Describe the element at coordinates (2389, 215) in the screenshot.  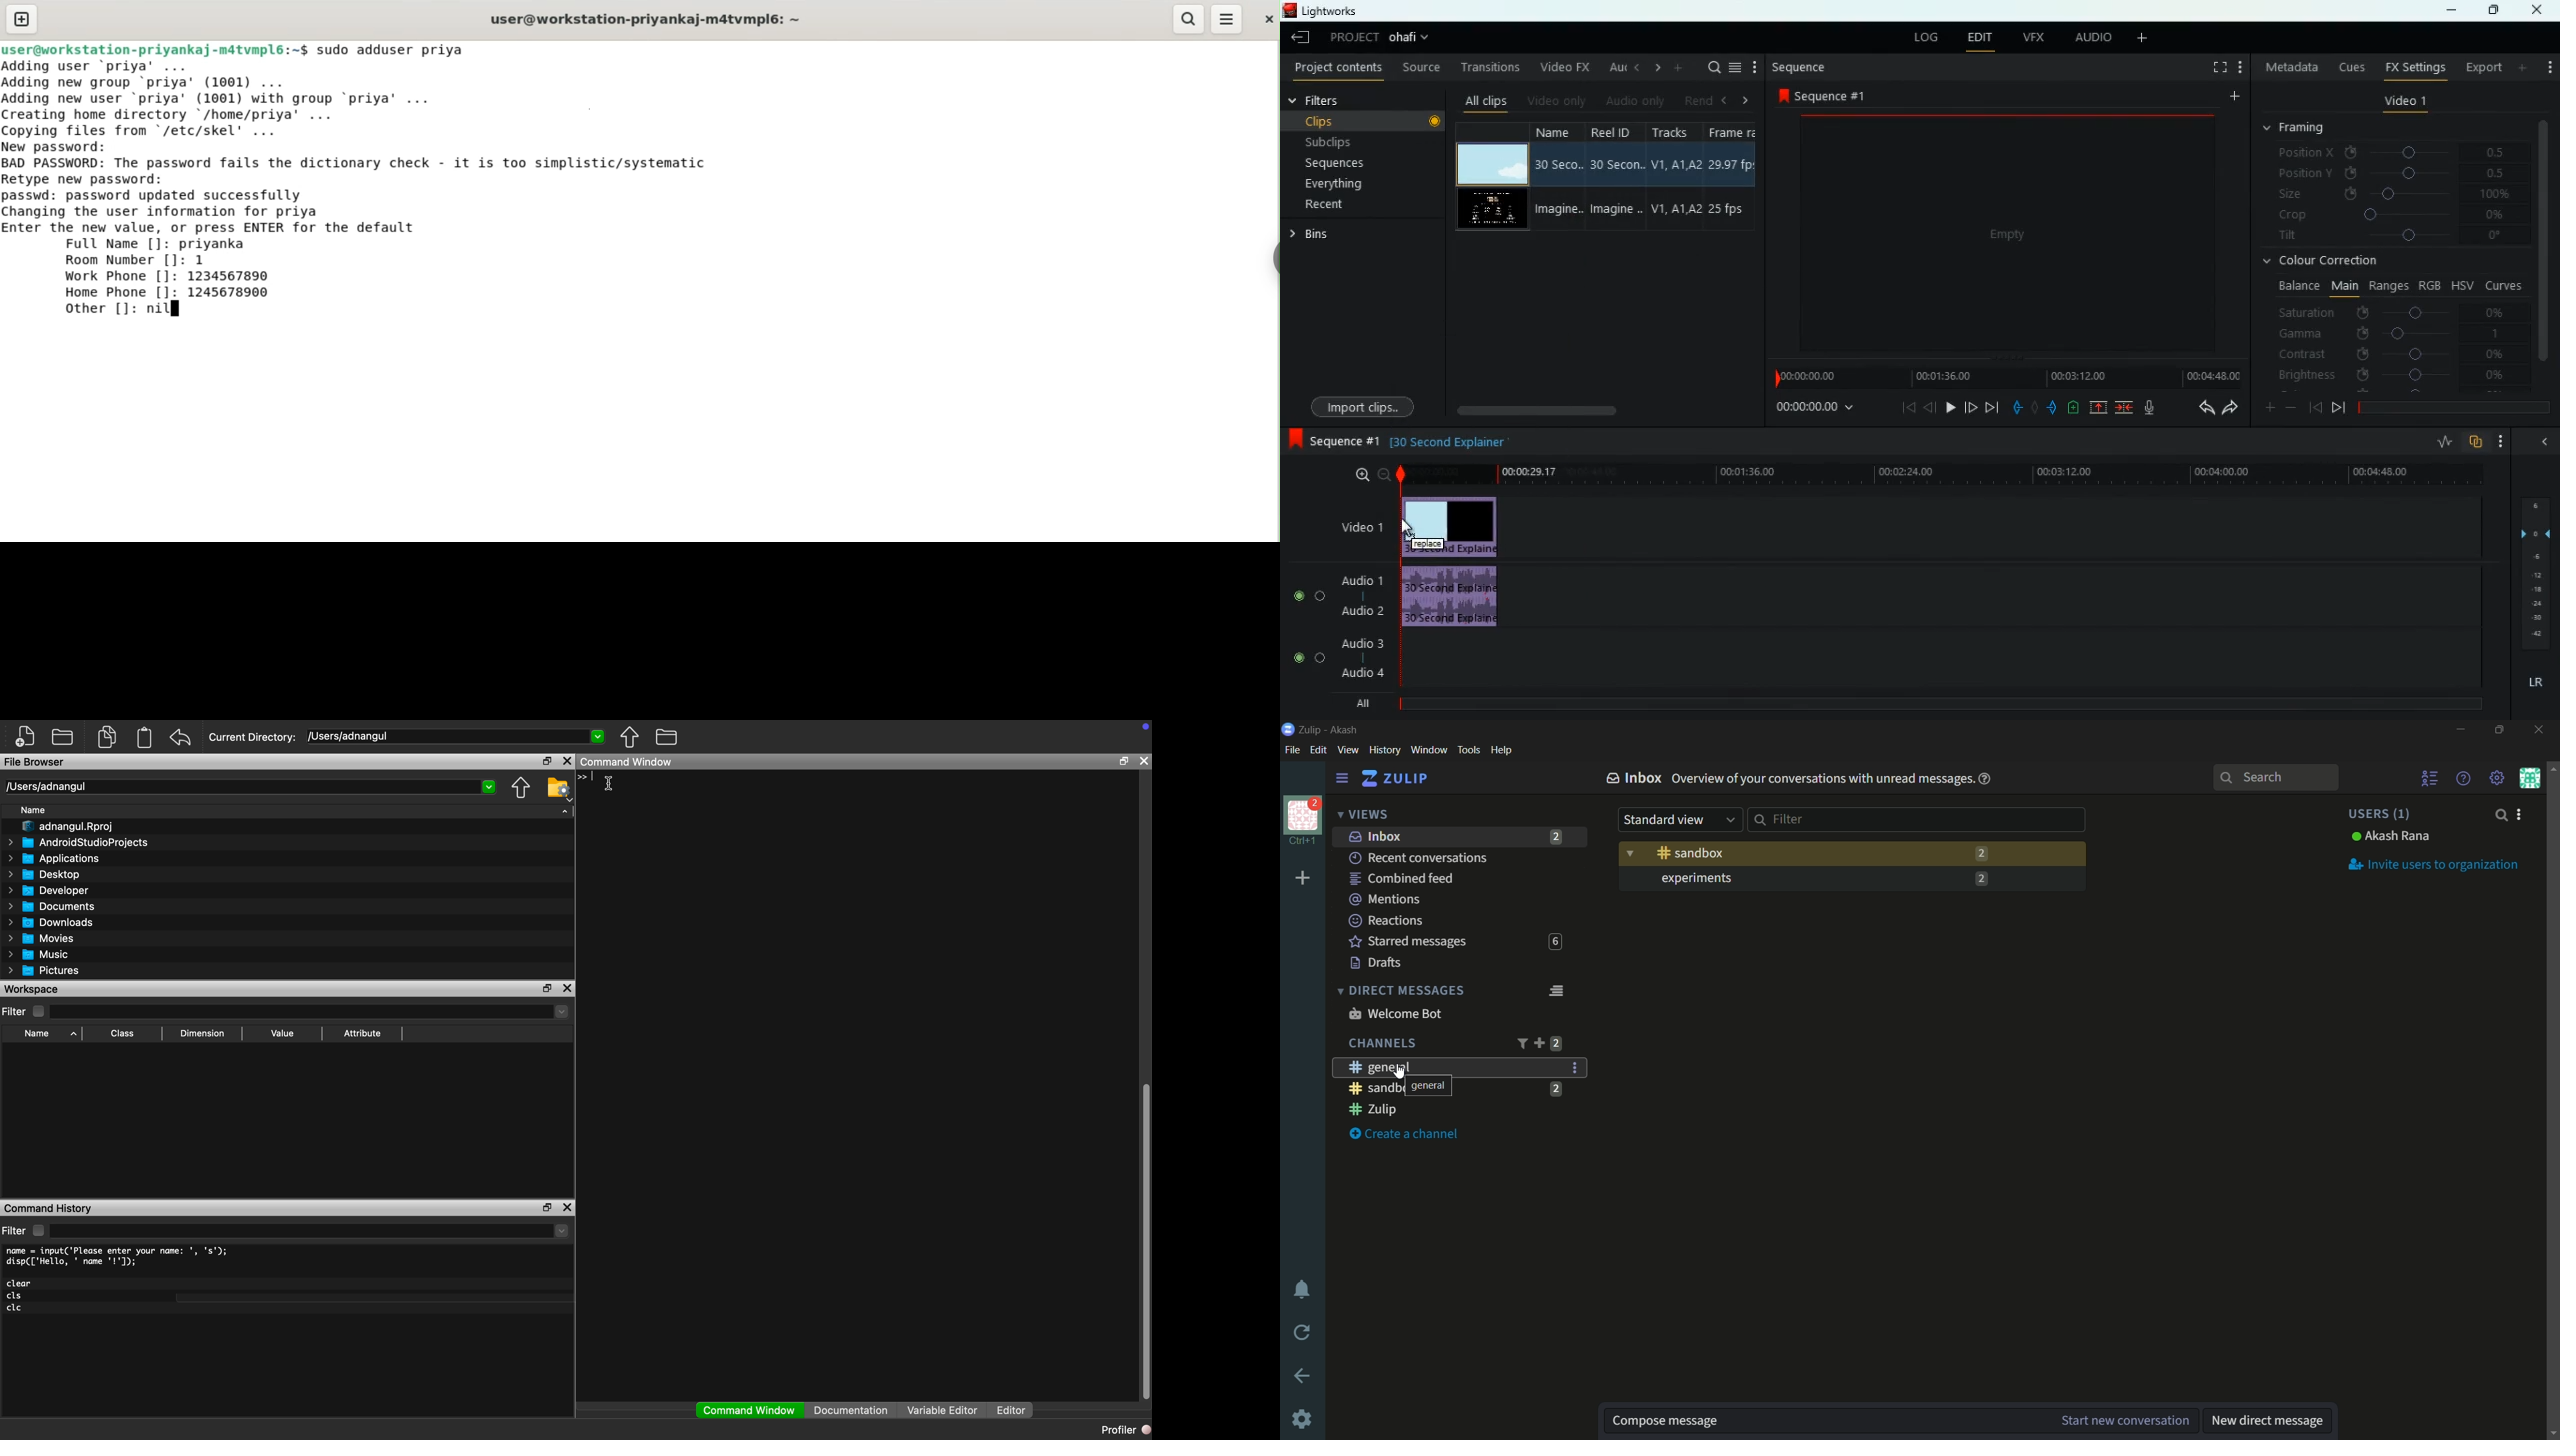
I see `crop` at that location.